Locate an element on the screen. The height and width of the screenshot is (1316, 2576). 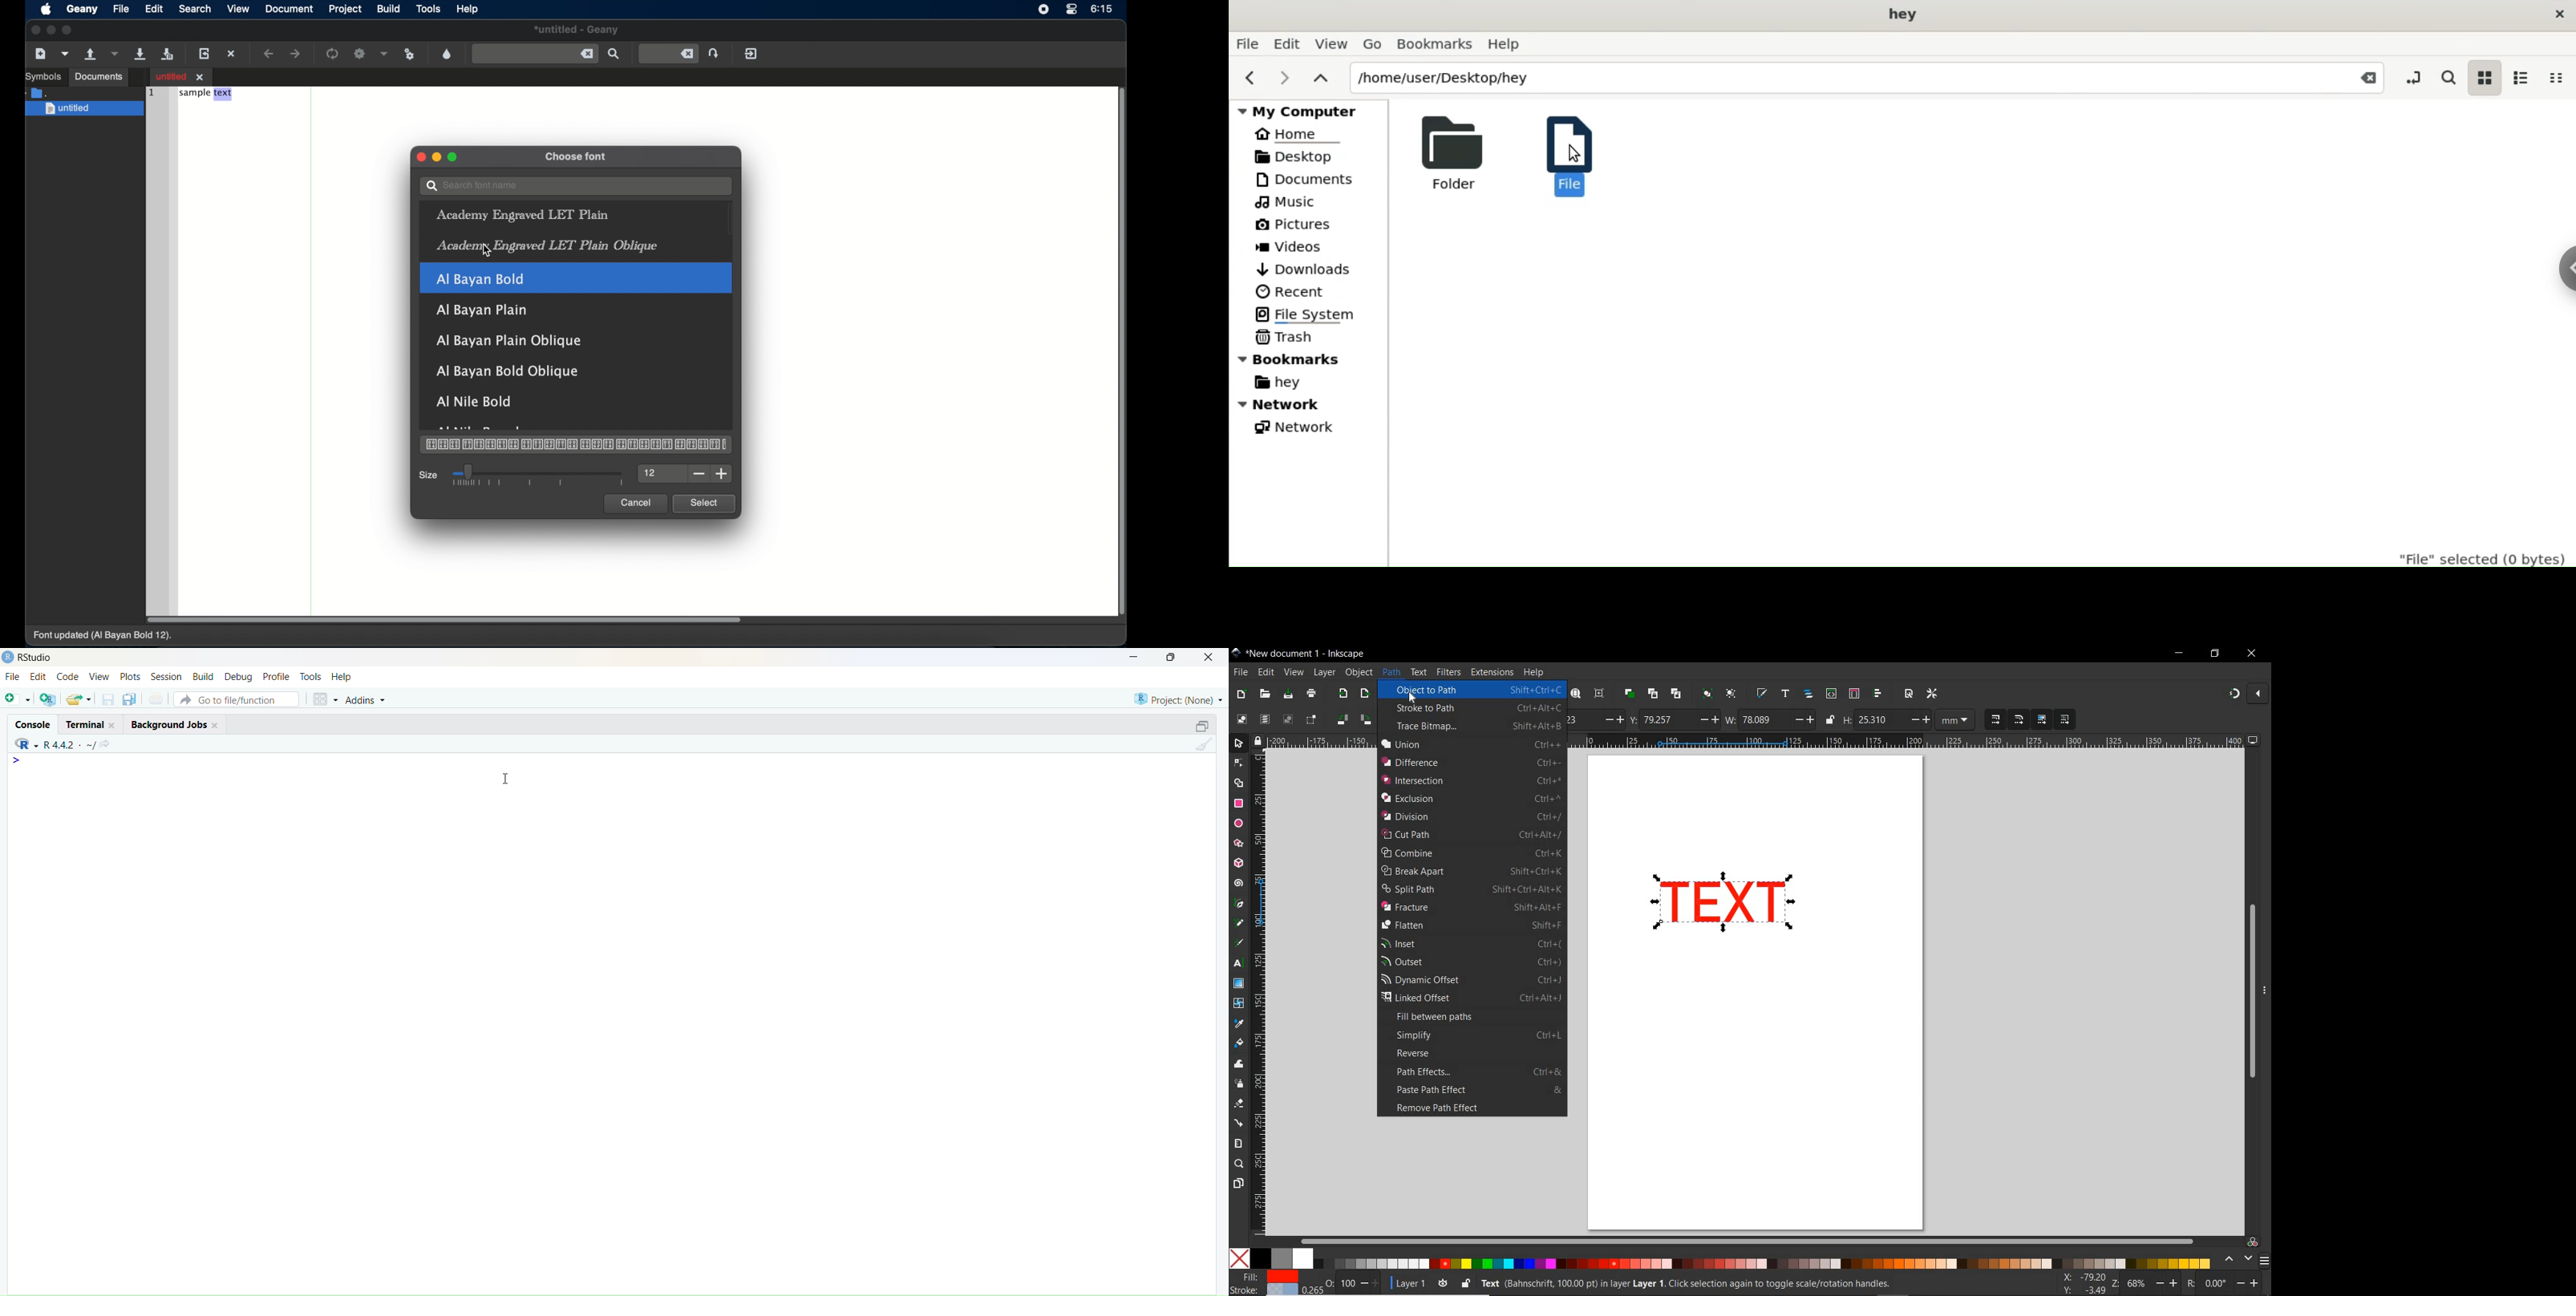
SCROLLBAR is located at coordinates (1745, 1239).